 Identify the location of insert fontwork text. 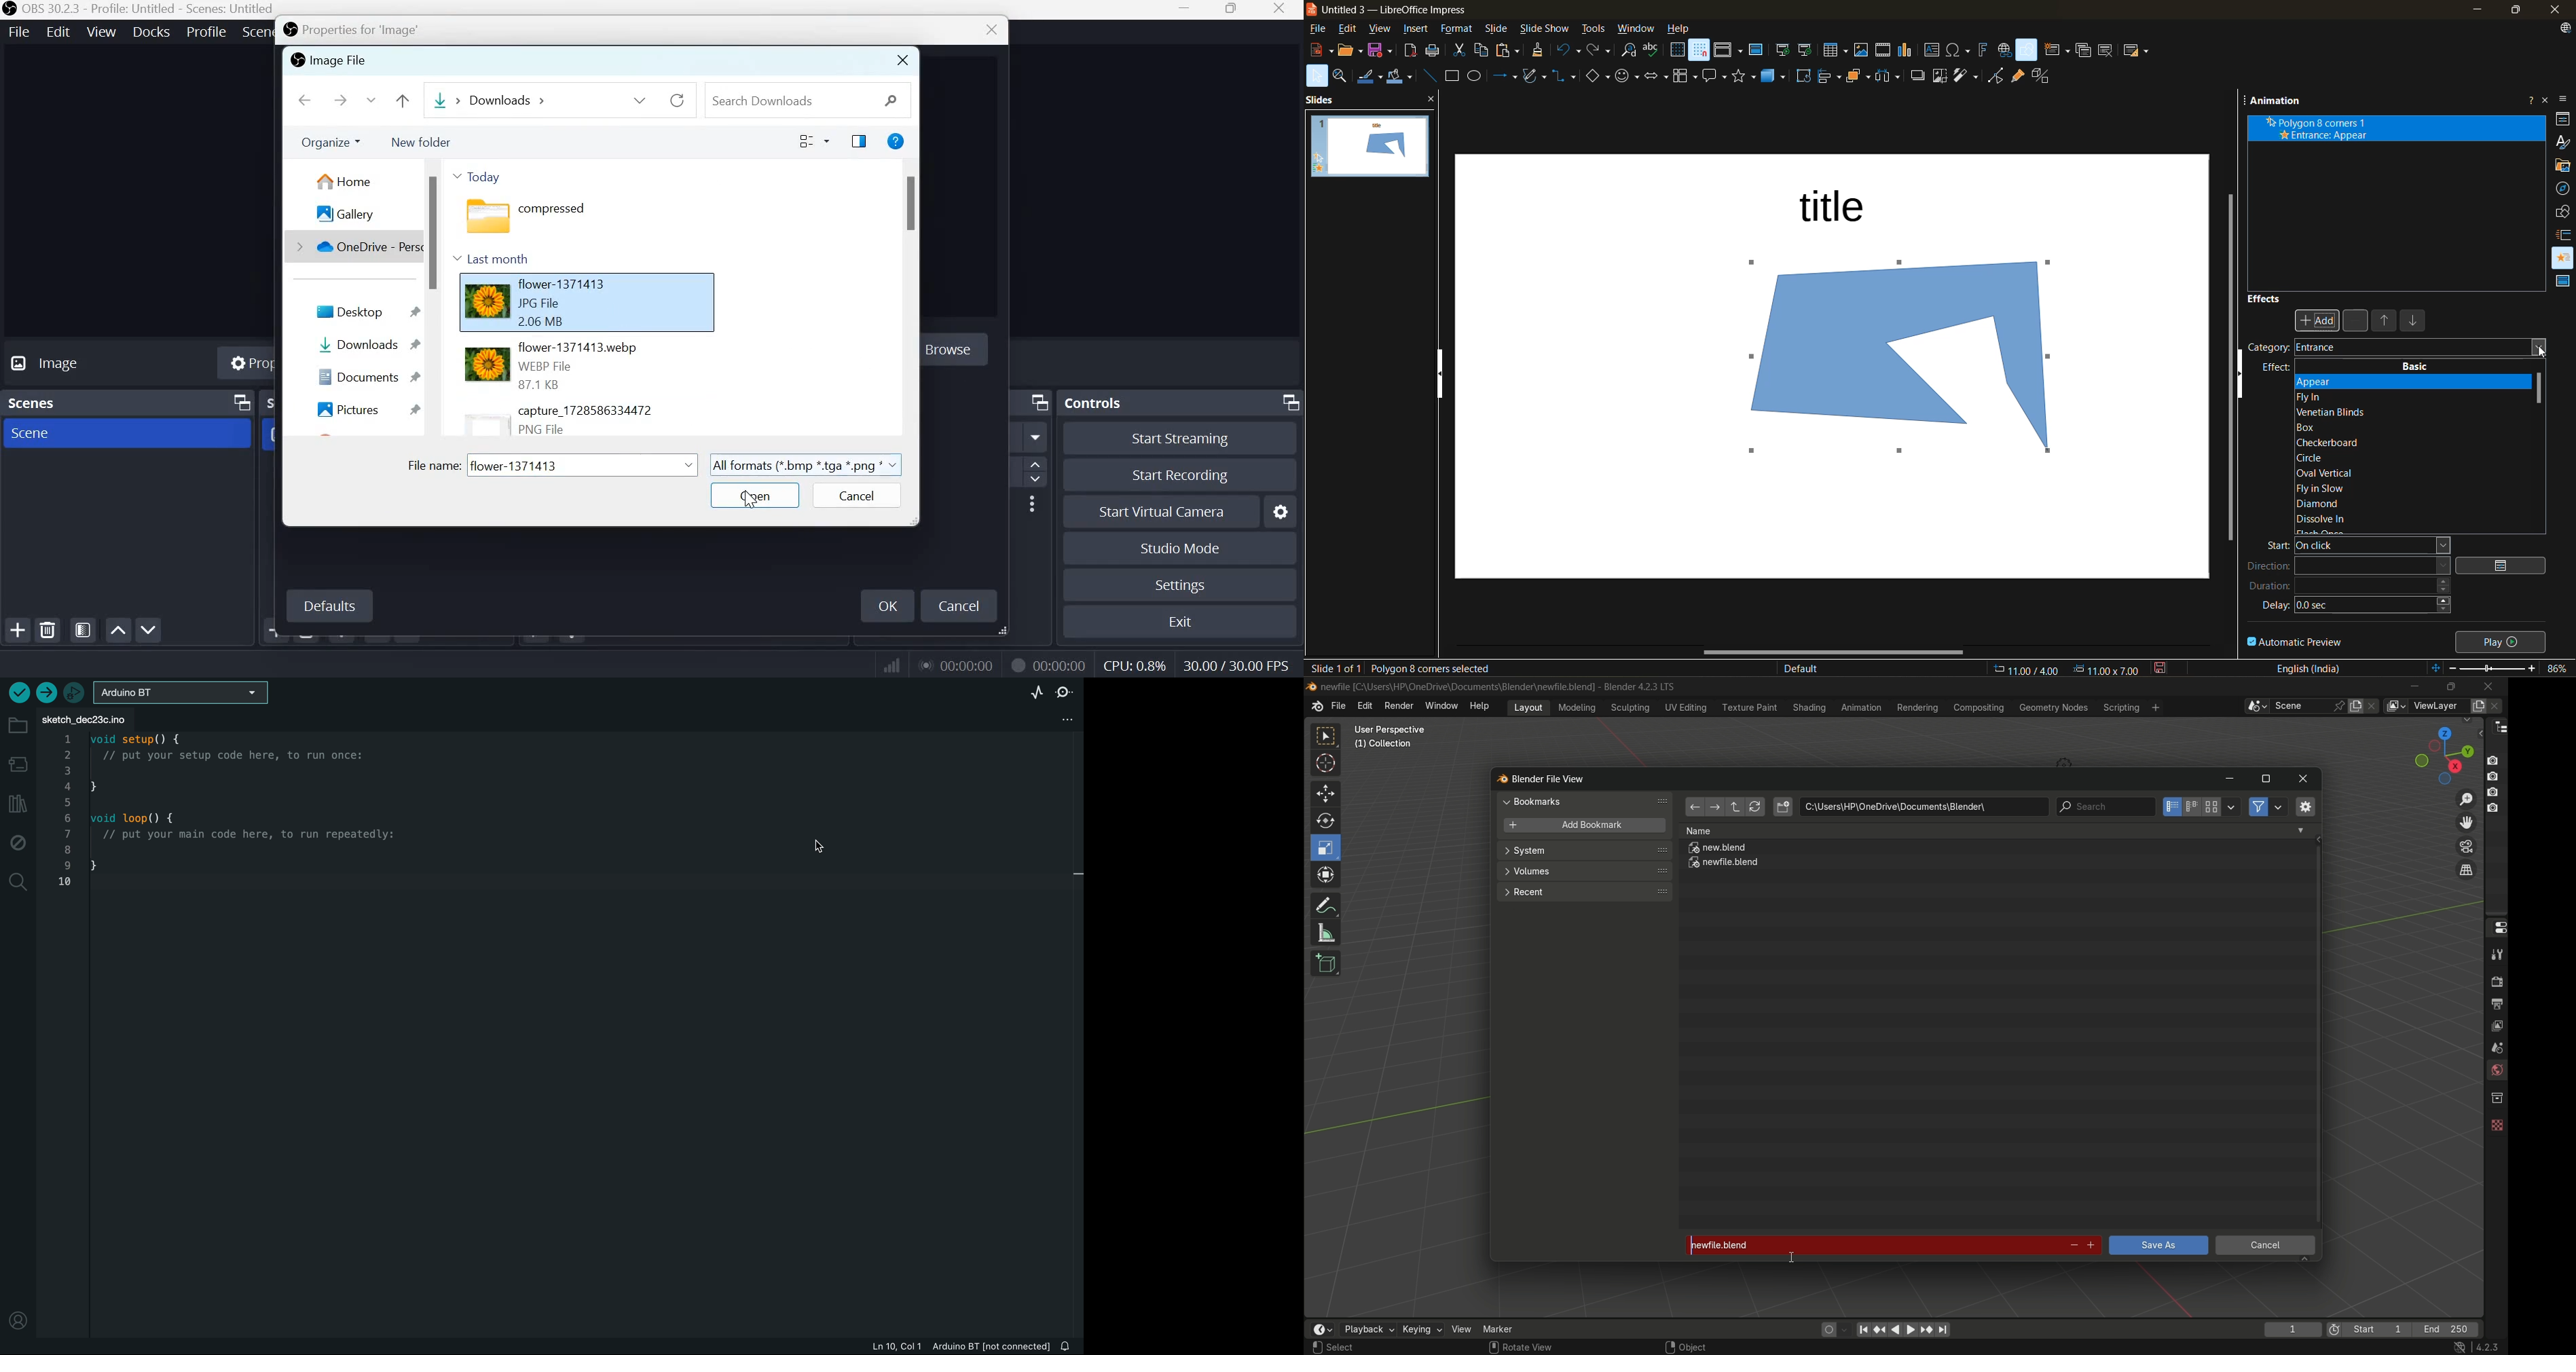
(1982, 51).